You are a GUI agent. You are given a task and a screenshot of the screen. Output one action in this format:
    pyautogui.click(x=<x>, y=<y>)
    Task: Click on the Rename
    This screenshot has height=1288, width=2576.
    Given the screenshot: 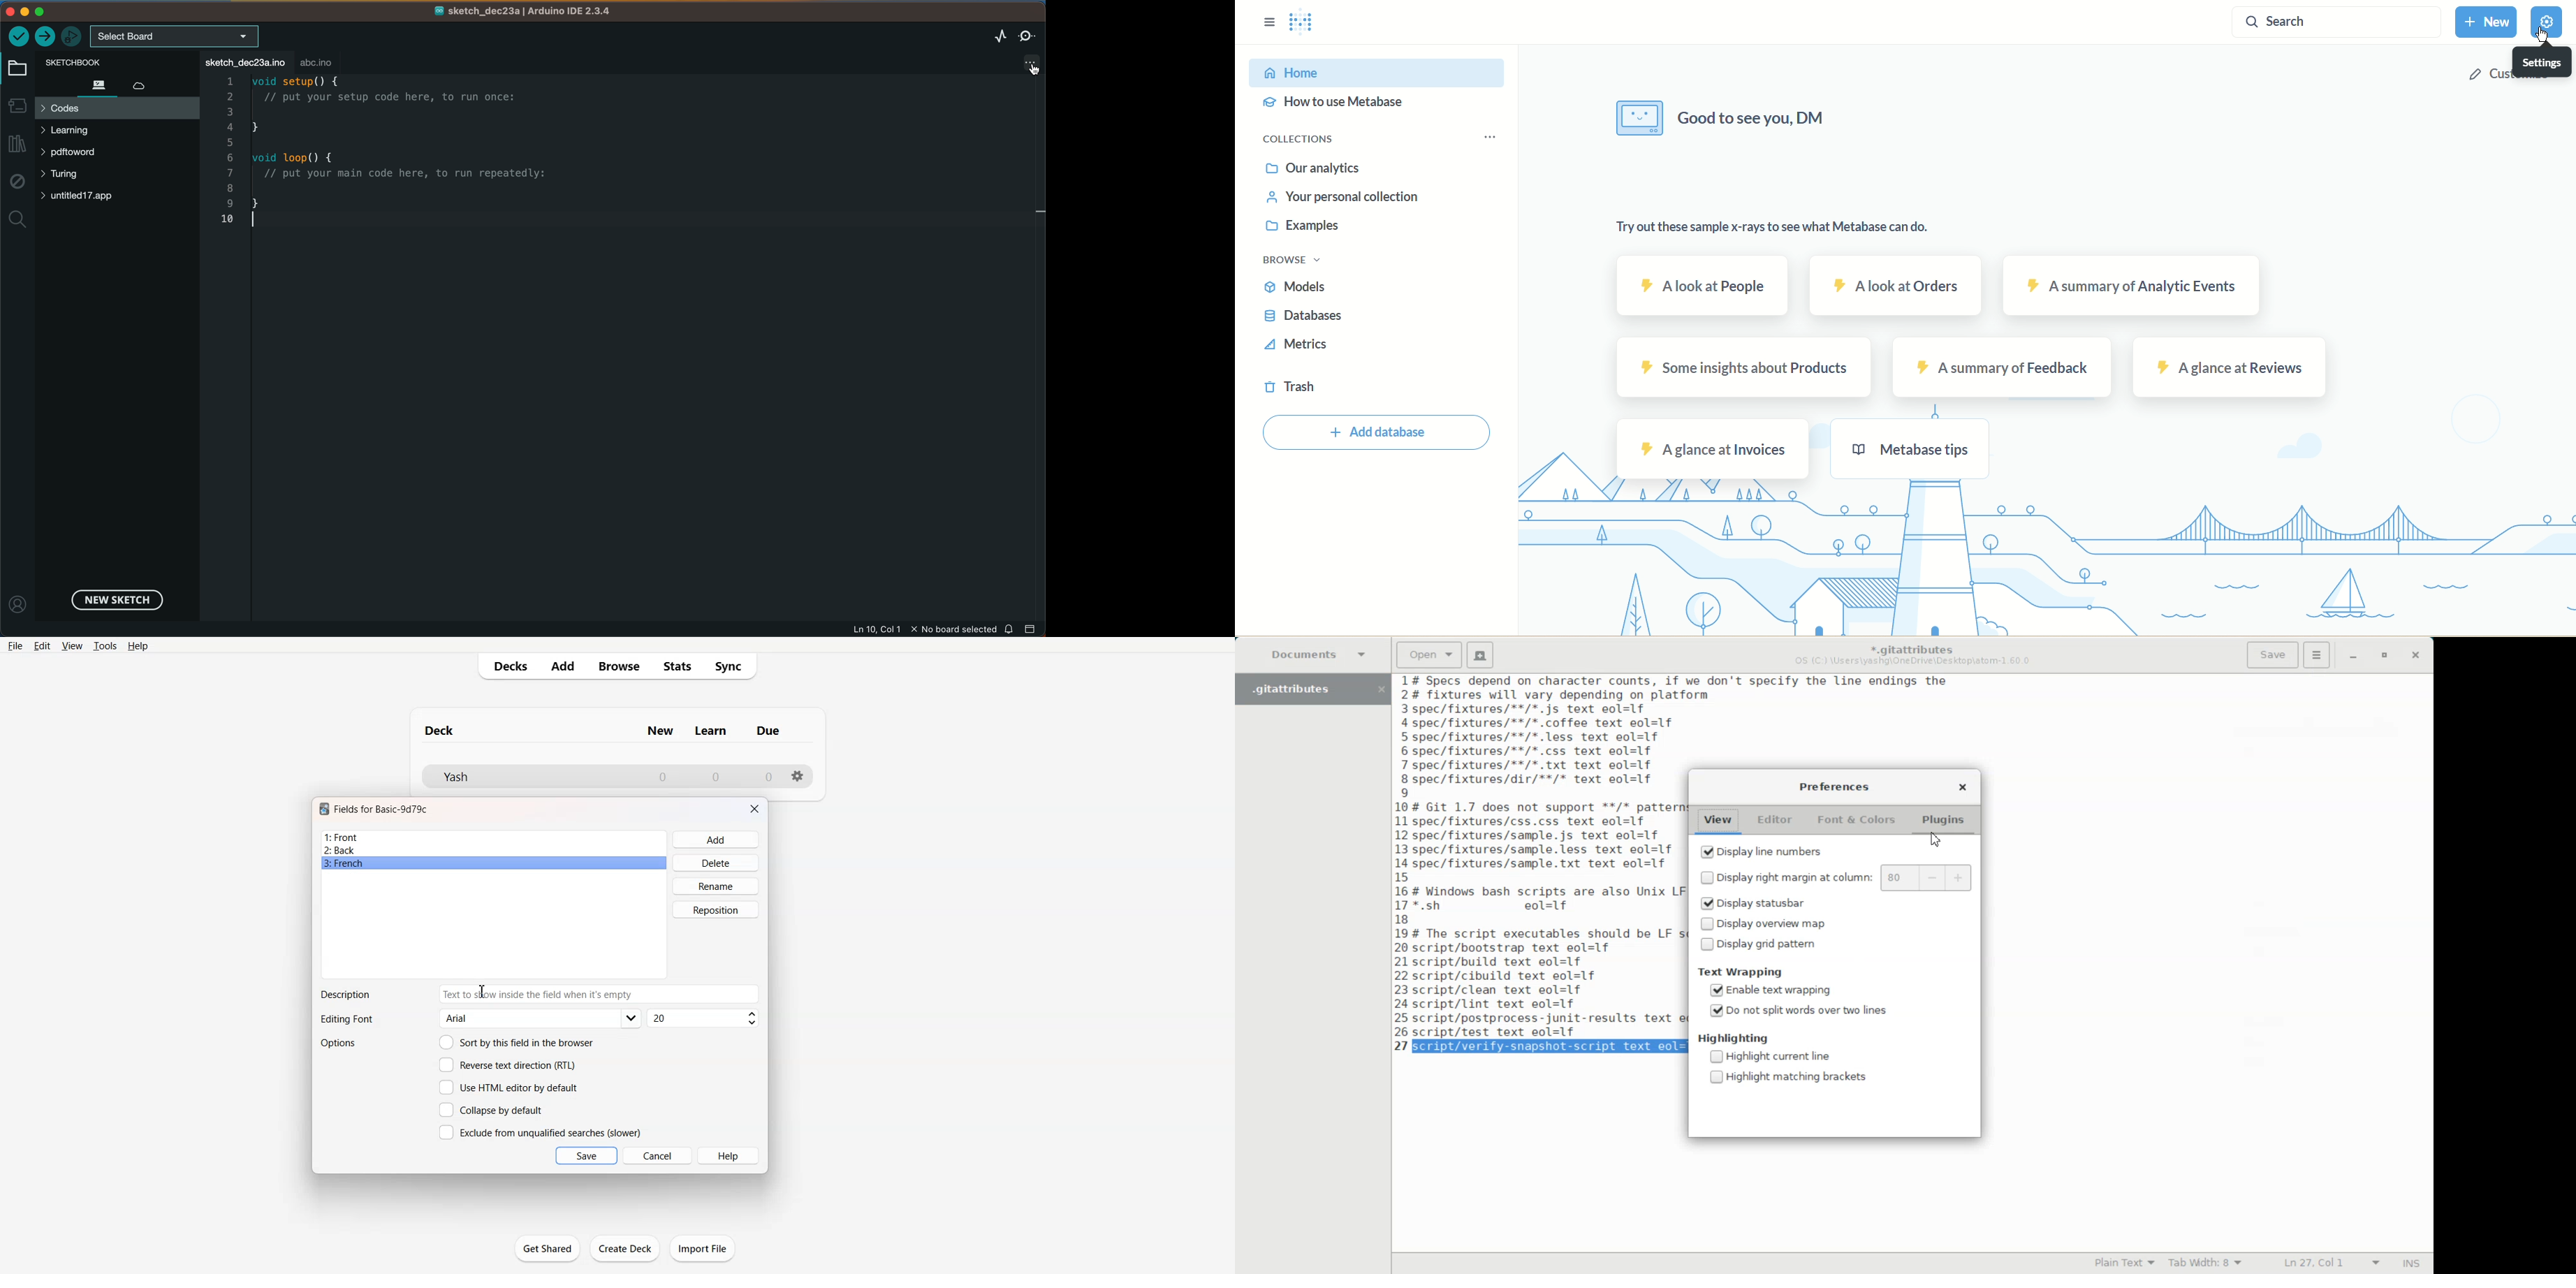 What is the action you would take?
    pyautogui.click(x=717, y=886)
    